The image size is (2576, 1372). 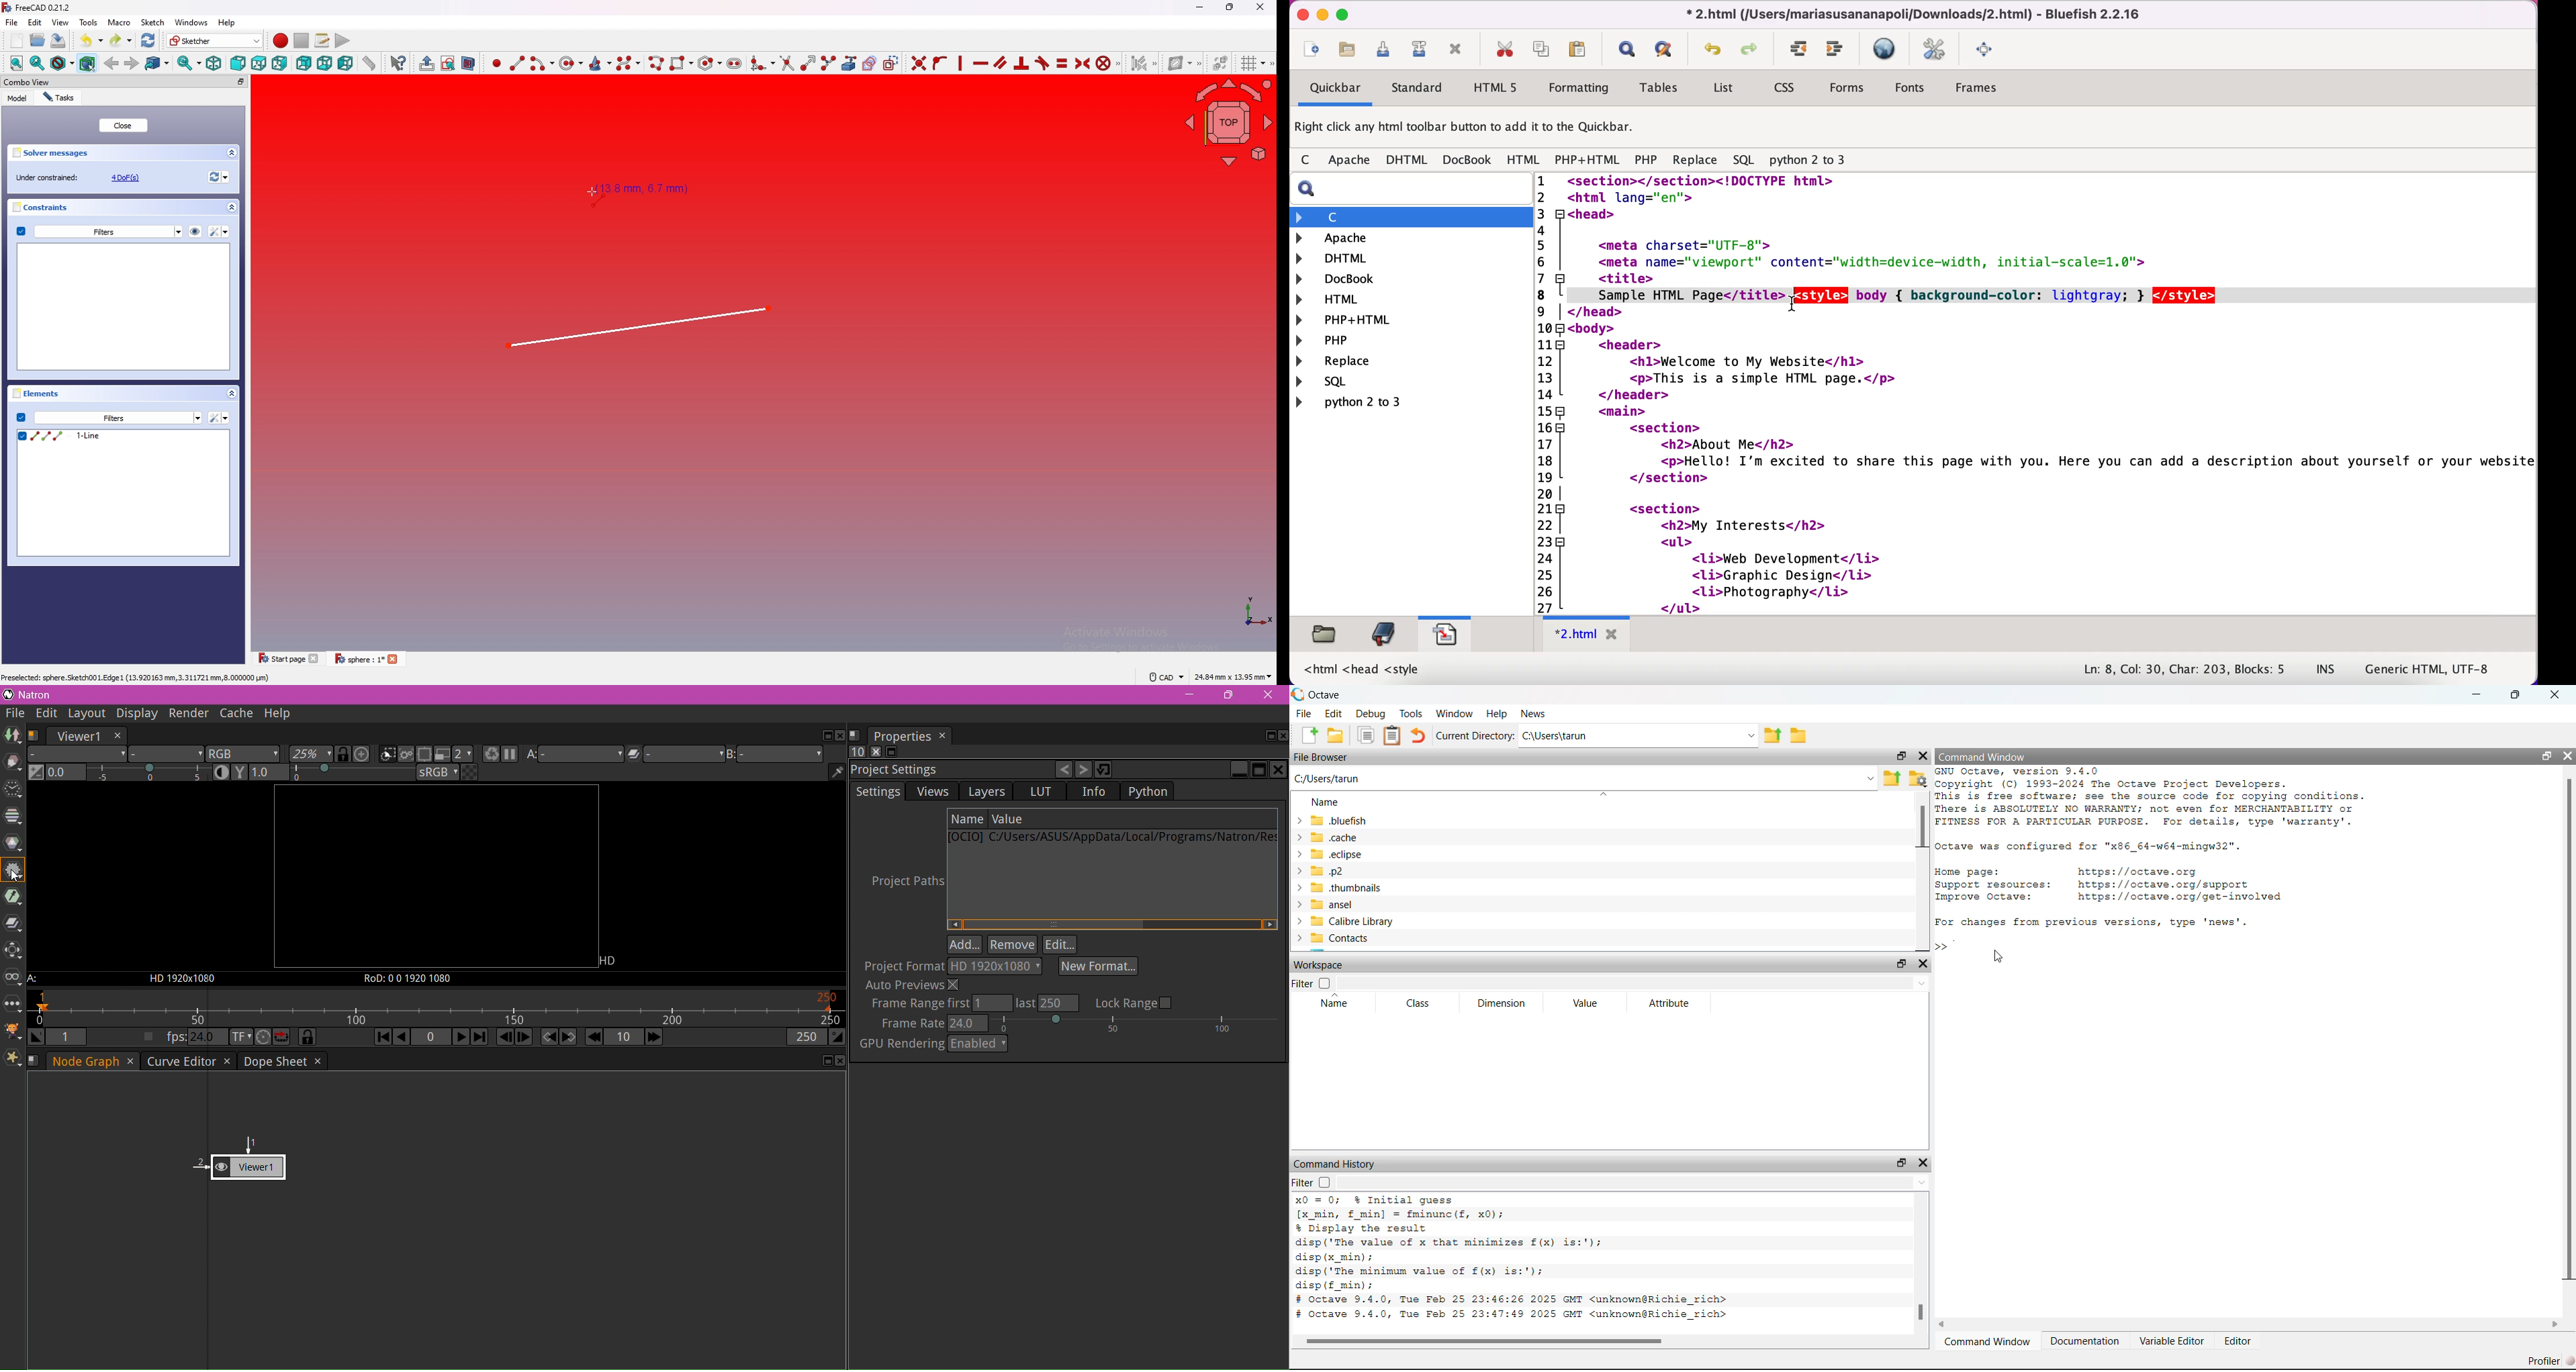 I want to click on Ln: 8, Col: 30, Char: 203, Blocks: 5, so click(x=2186, y=670).